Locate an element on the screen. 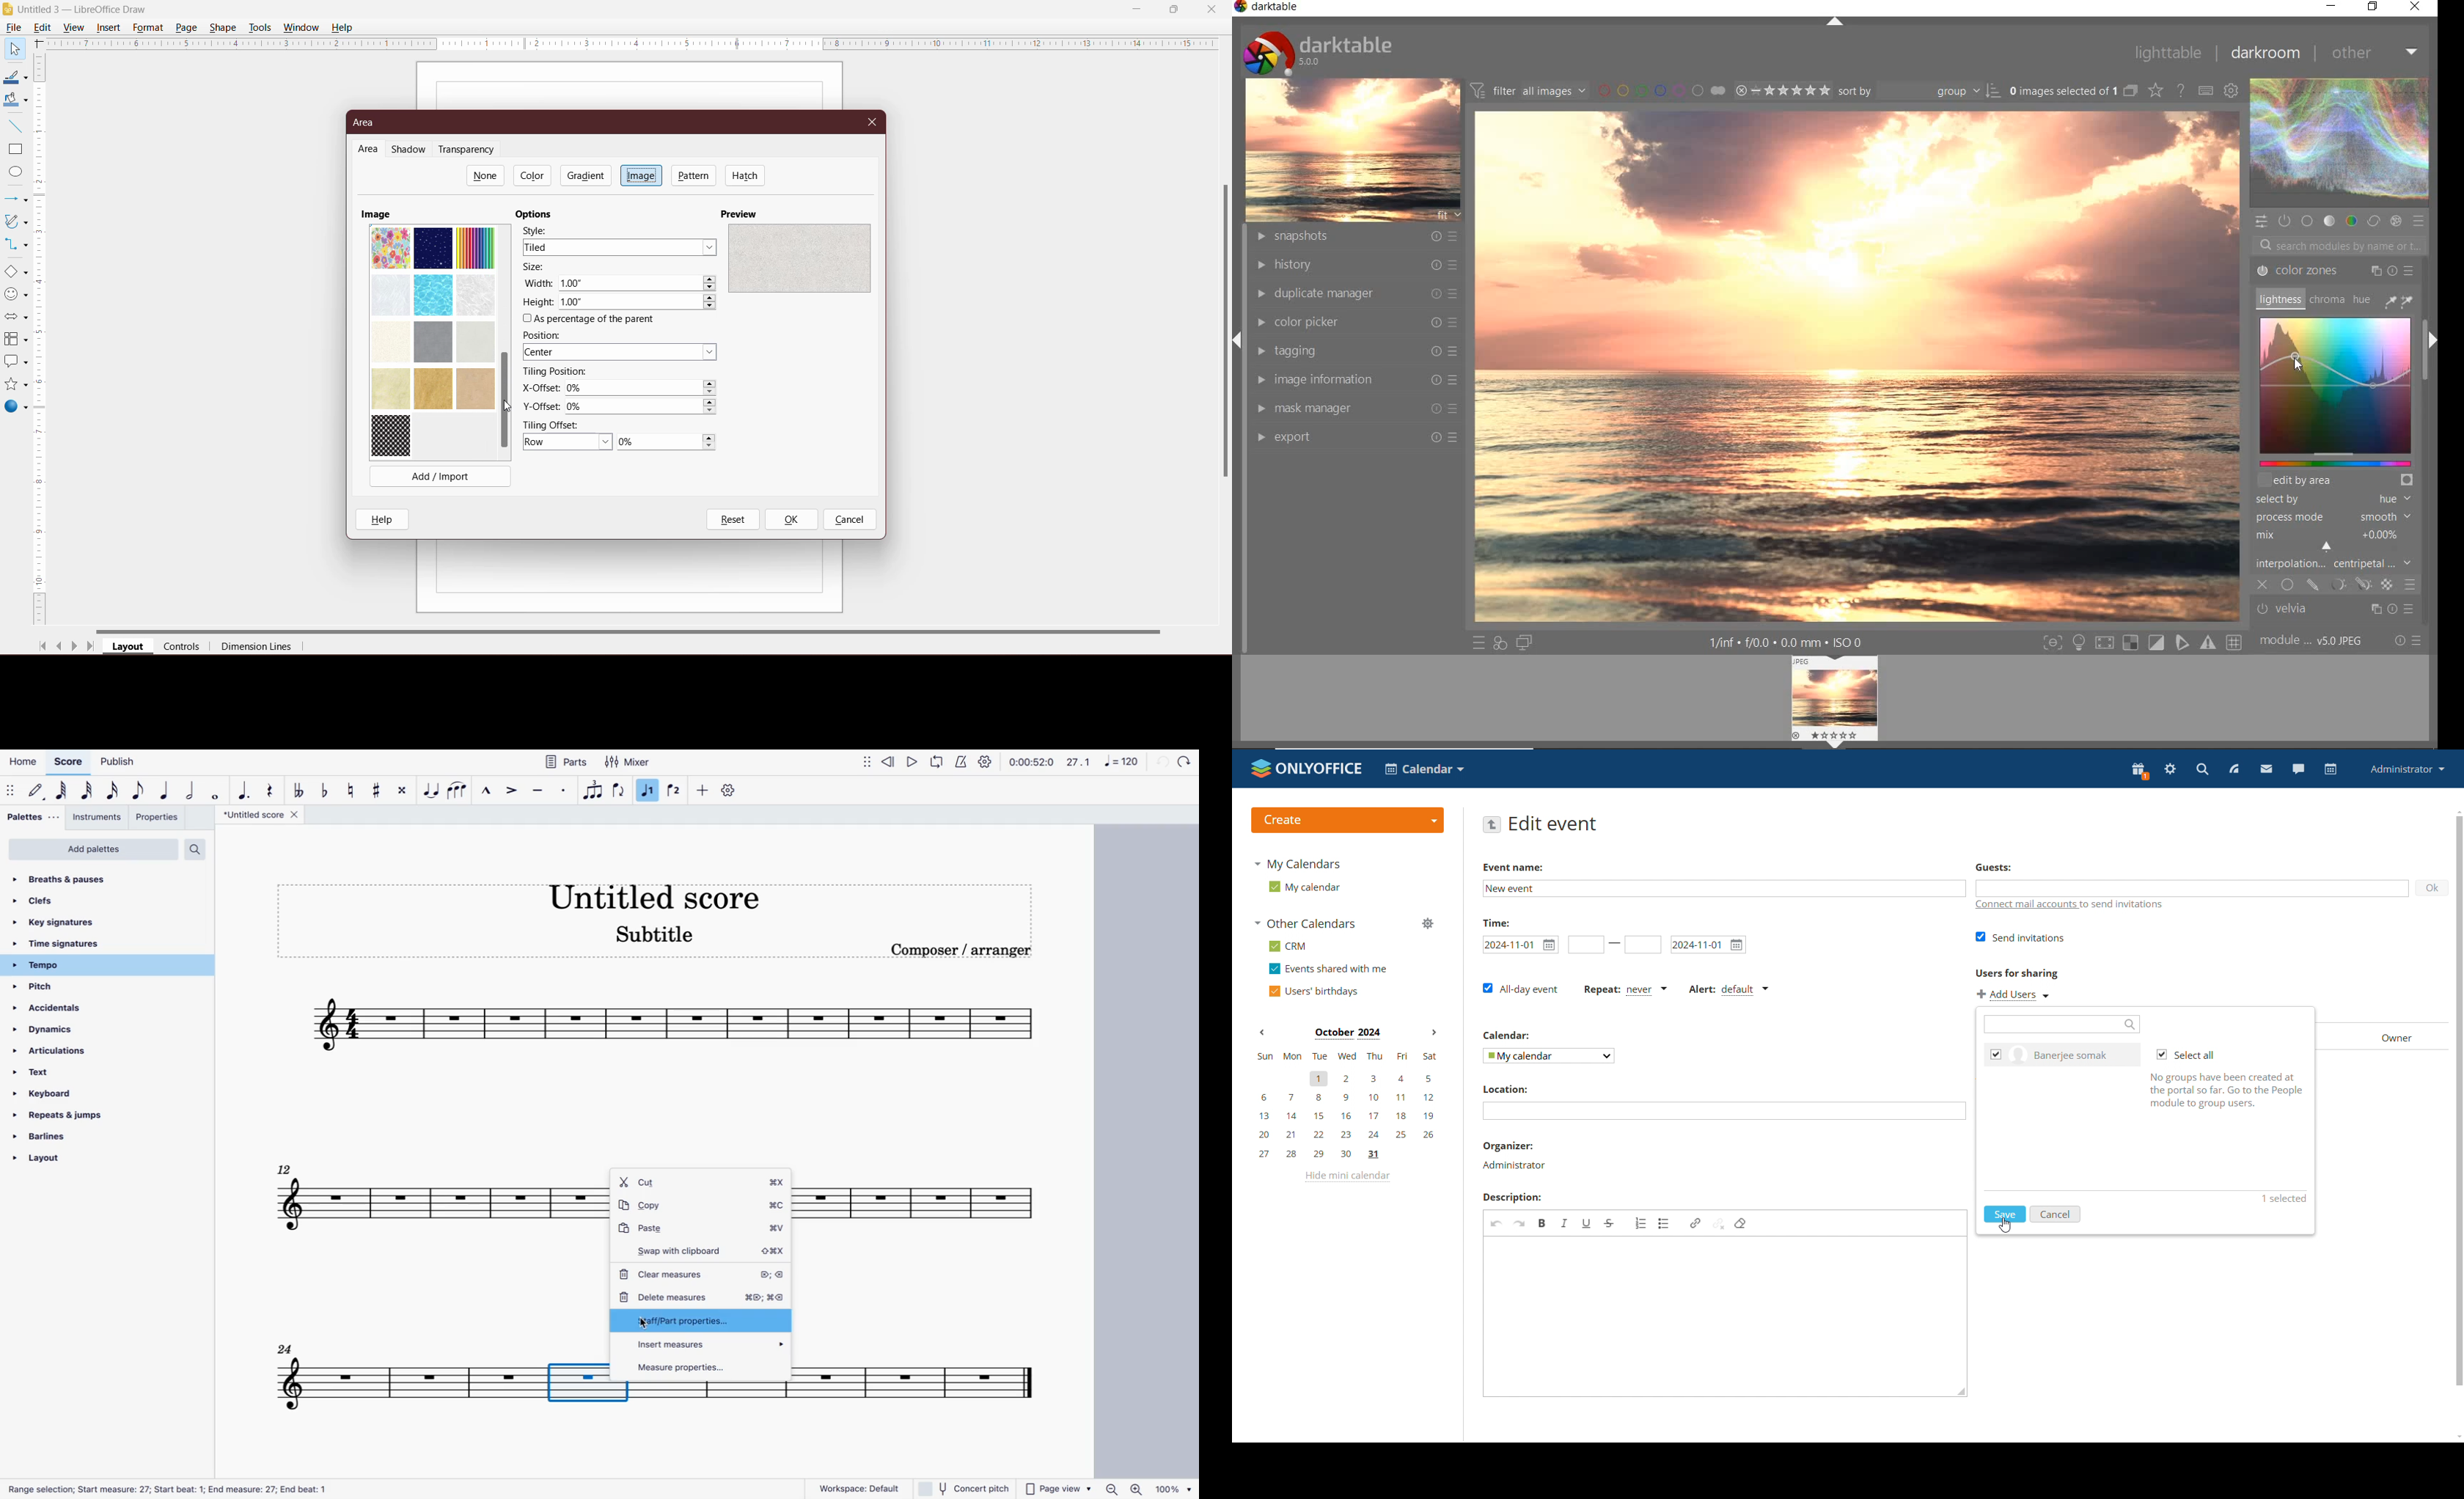 Image resolution: width=2464 pixels, height=1512 pixels. 0% is located at coordinates (666, 443).